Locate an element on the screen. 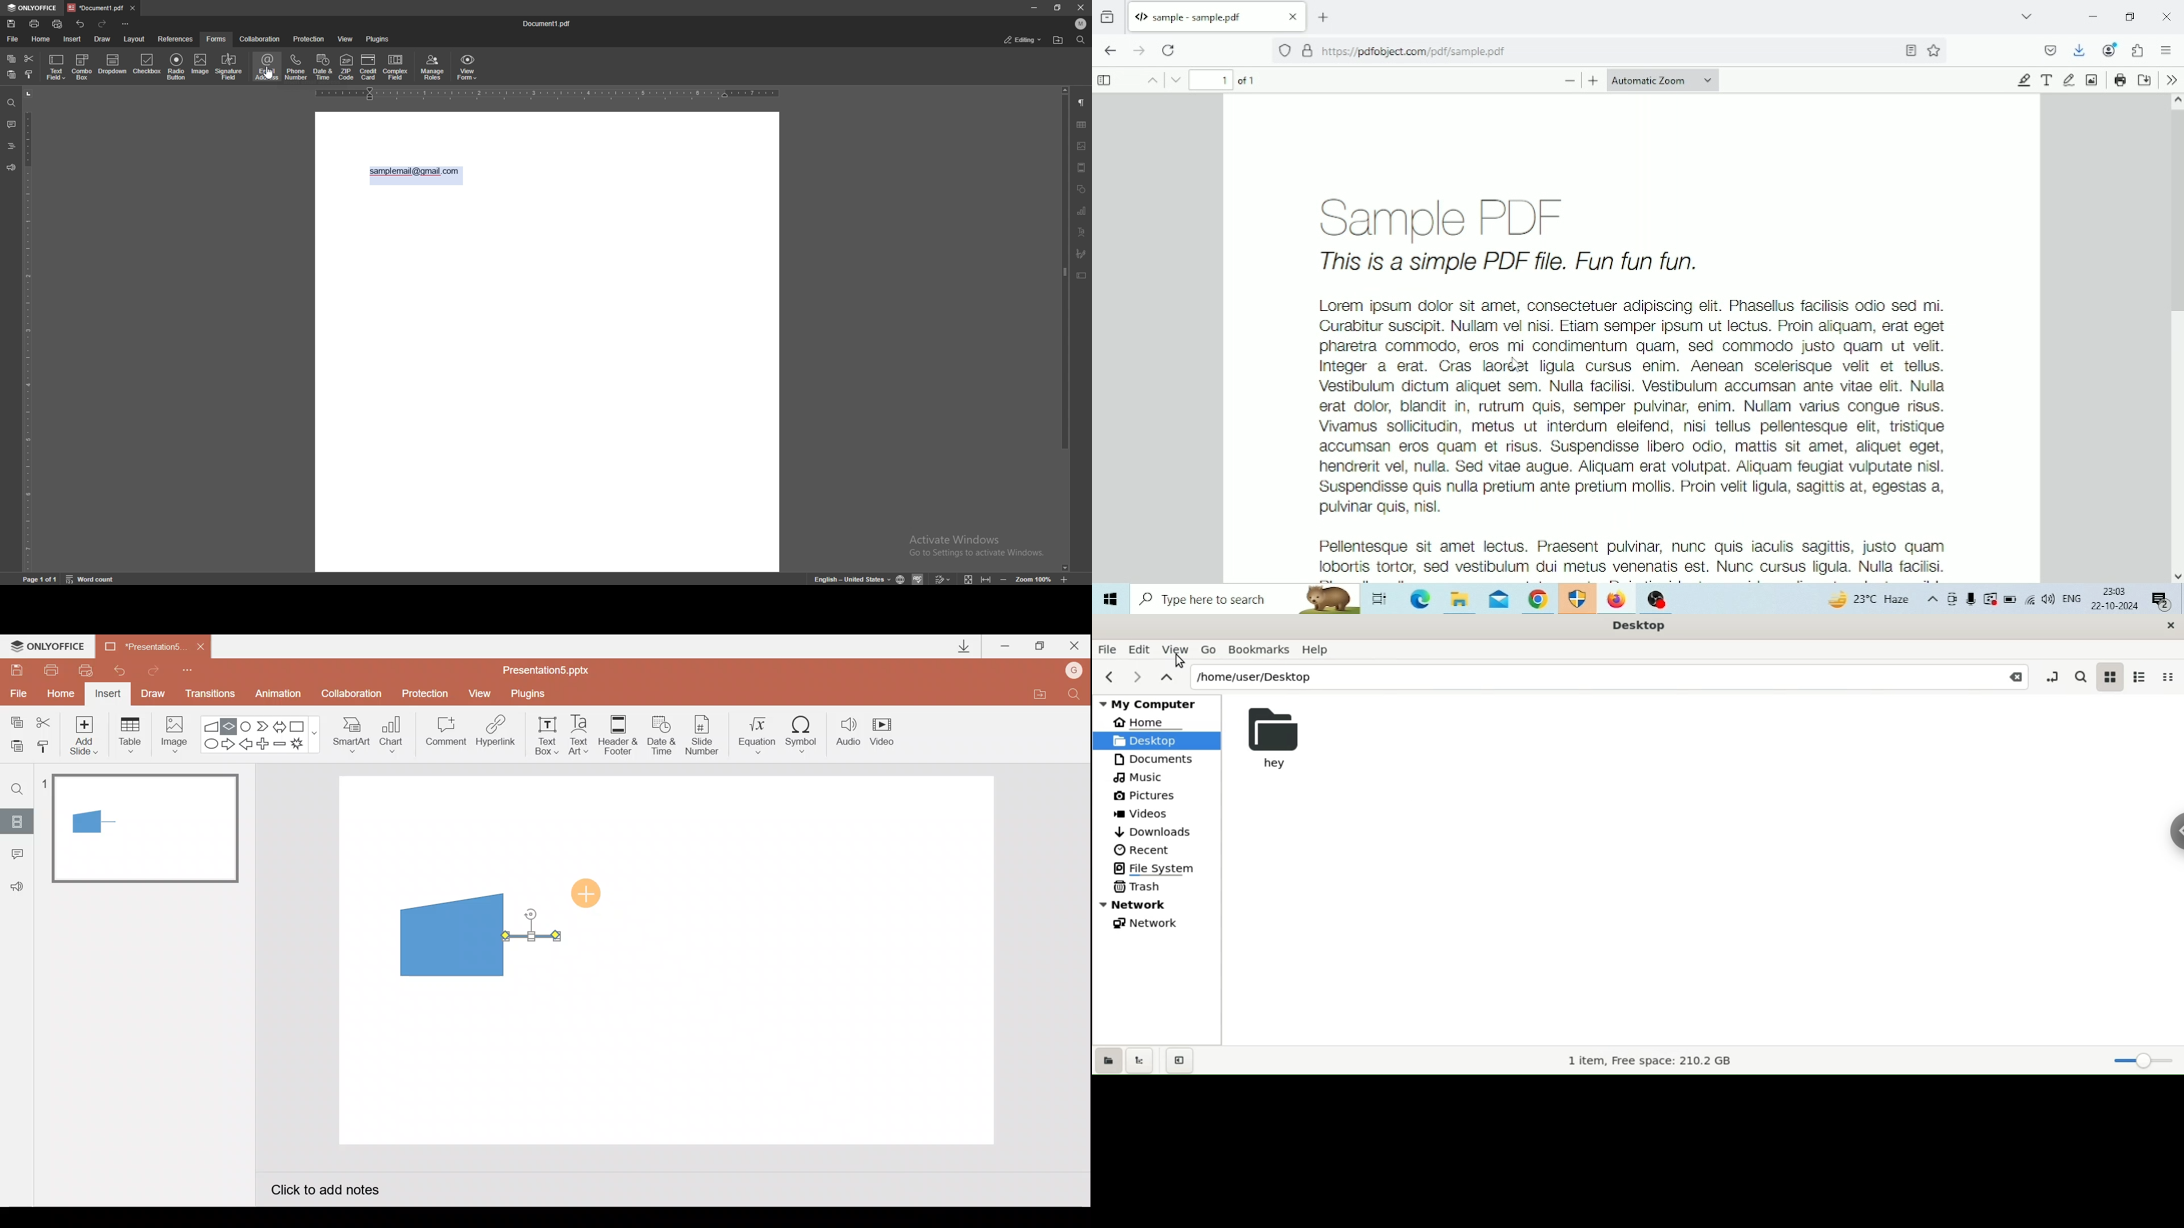  page is located at coordinates (40, 580).